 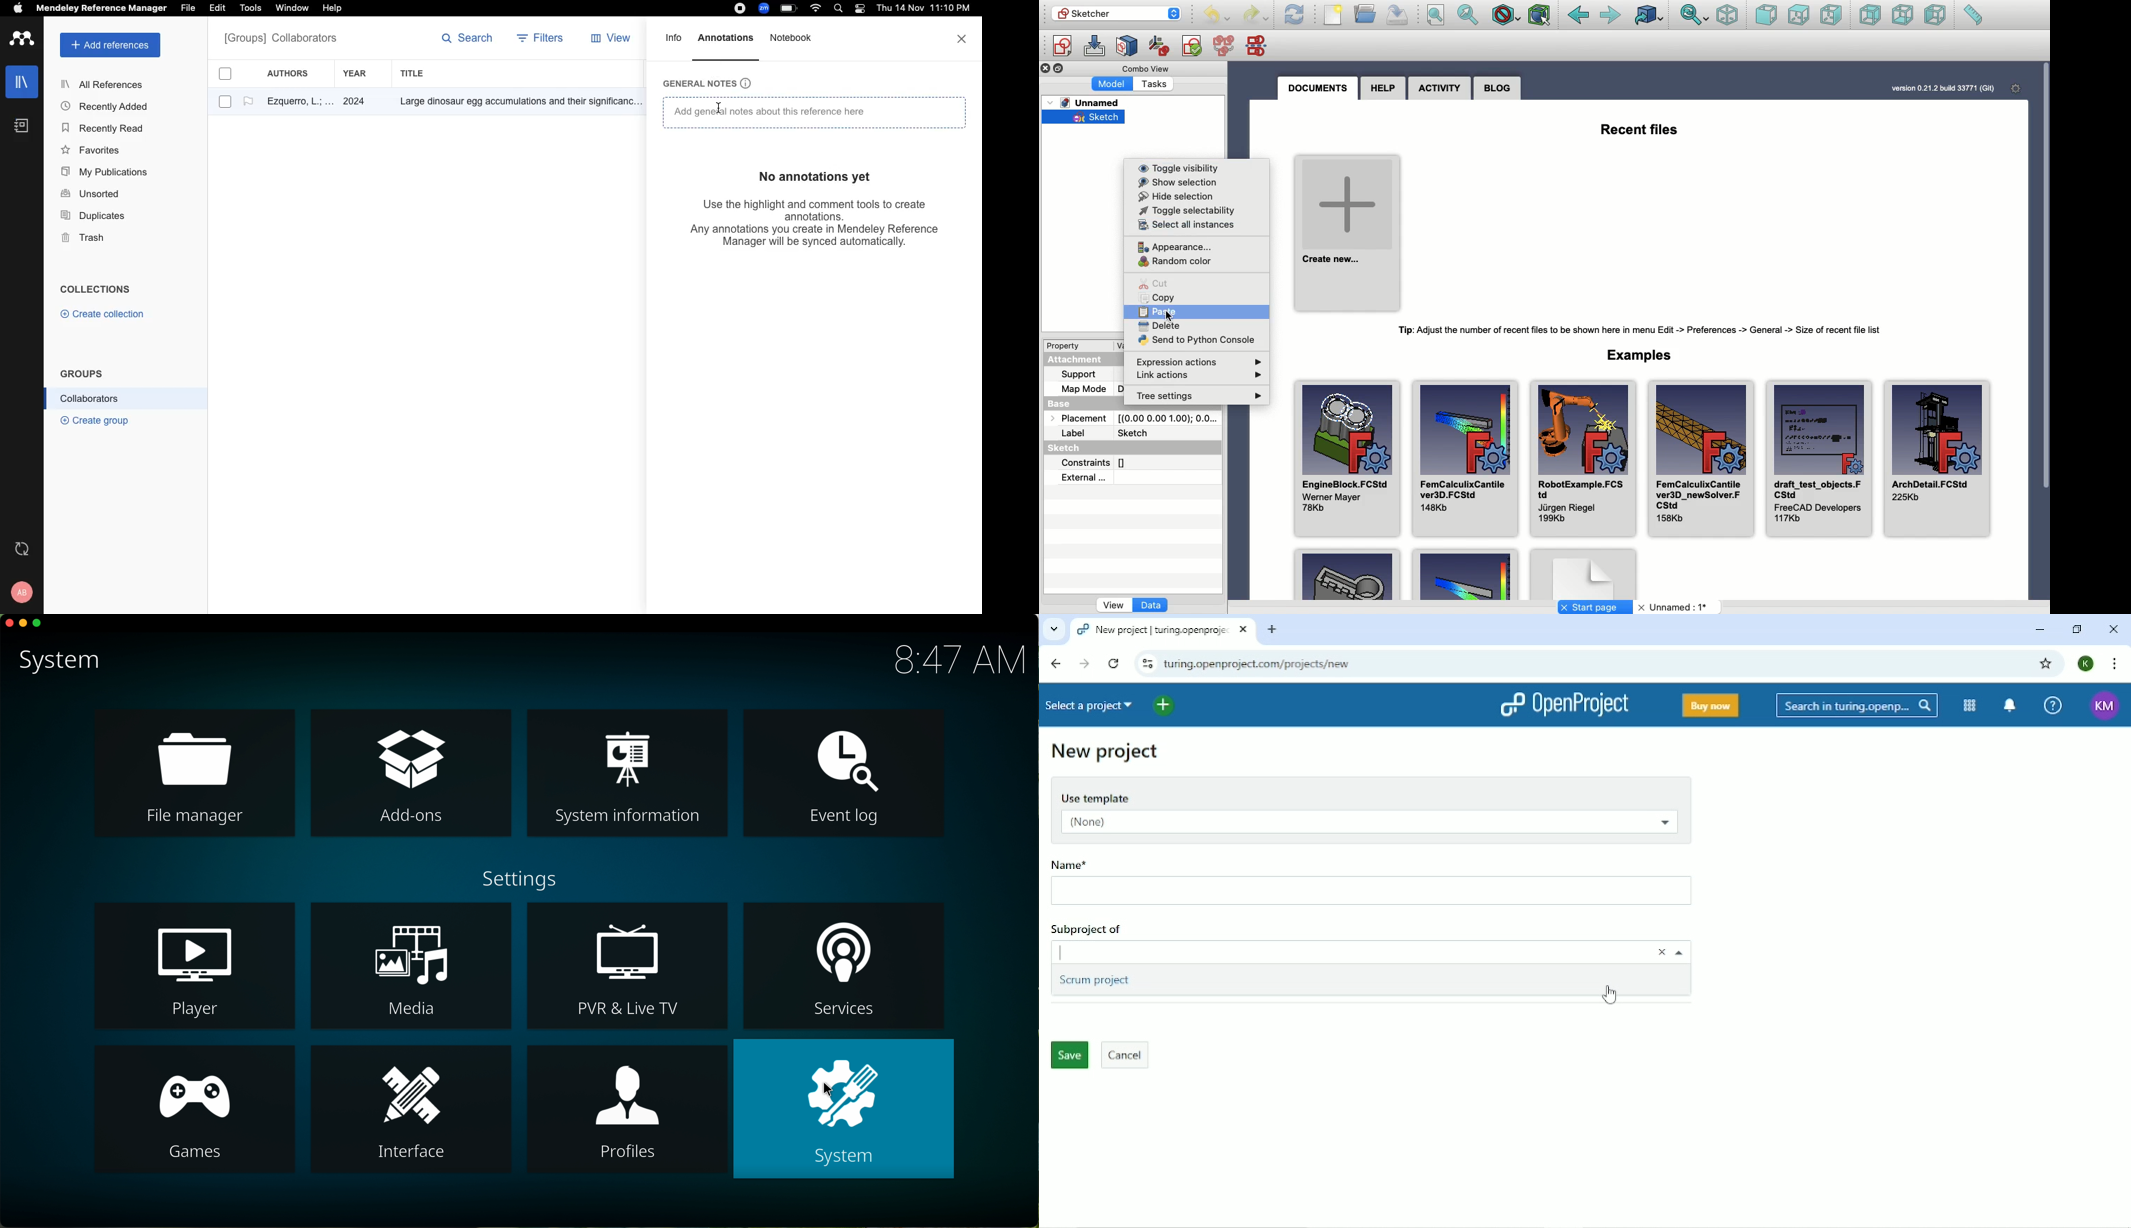 I want to click on Model+, so click(x=1113, y=83).